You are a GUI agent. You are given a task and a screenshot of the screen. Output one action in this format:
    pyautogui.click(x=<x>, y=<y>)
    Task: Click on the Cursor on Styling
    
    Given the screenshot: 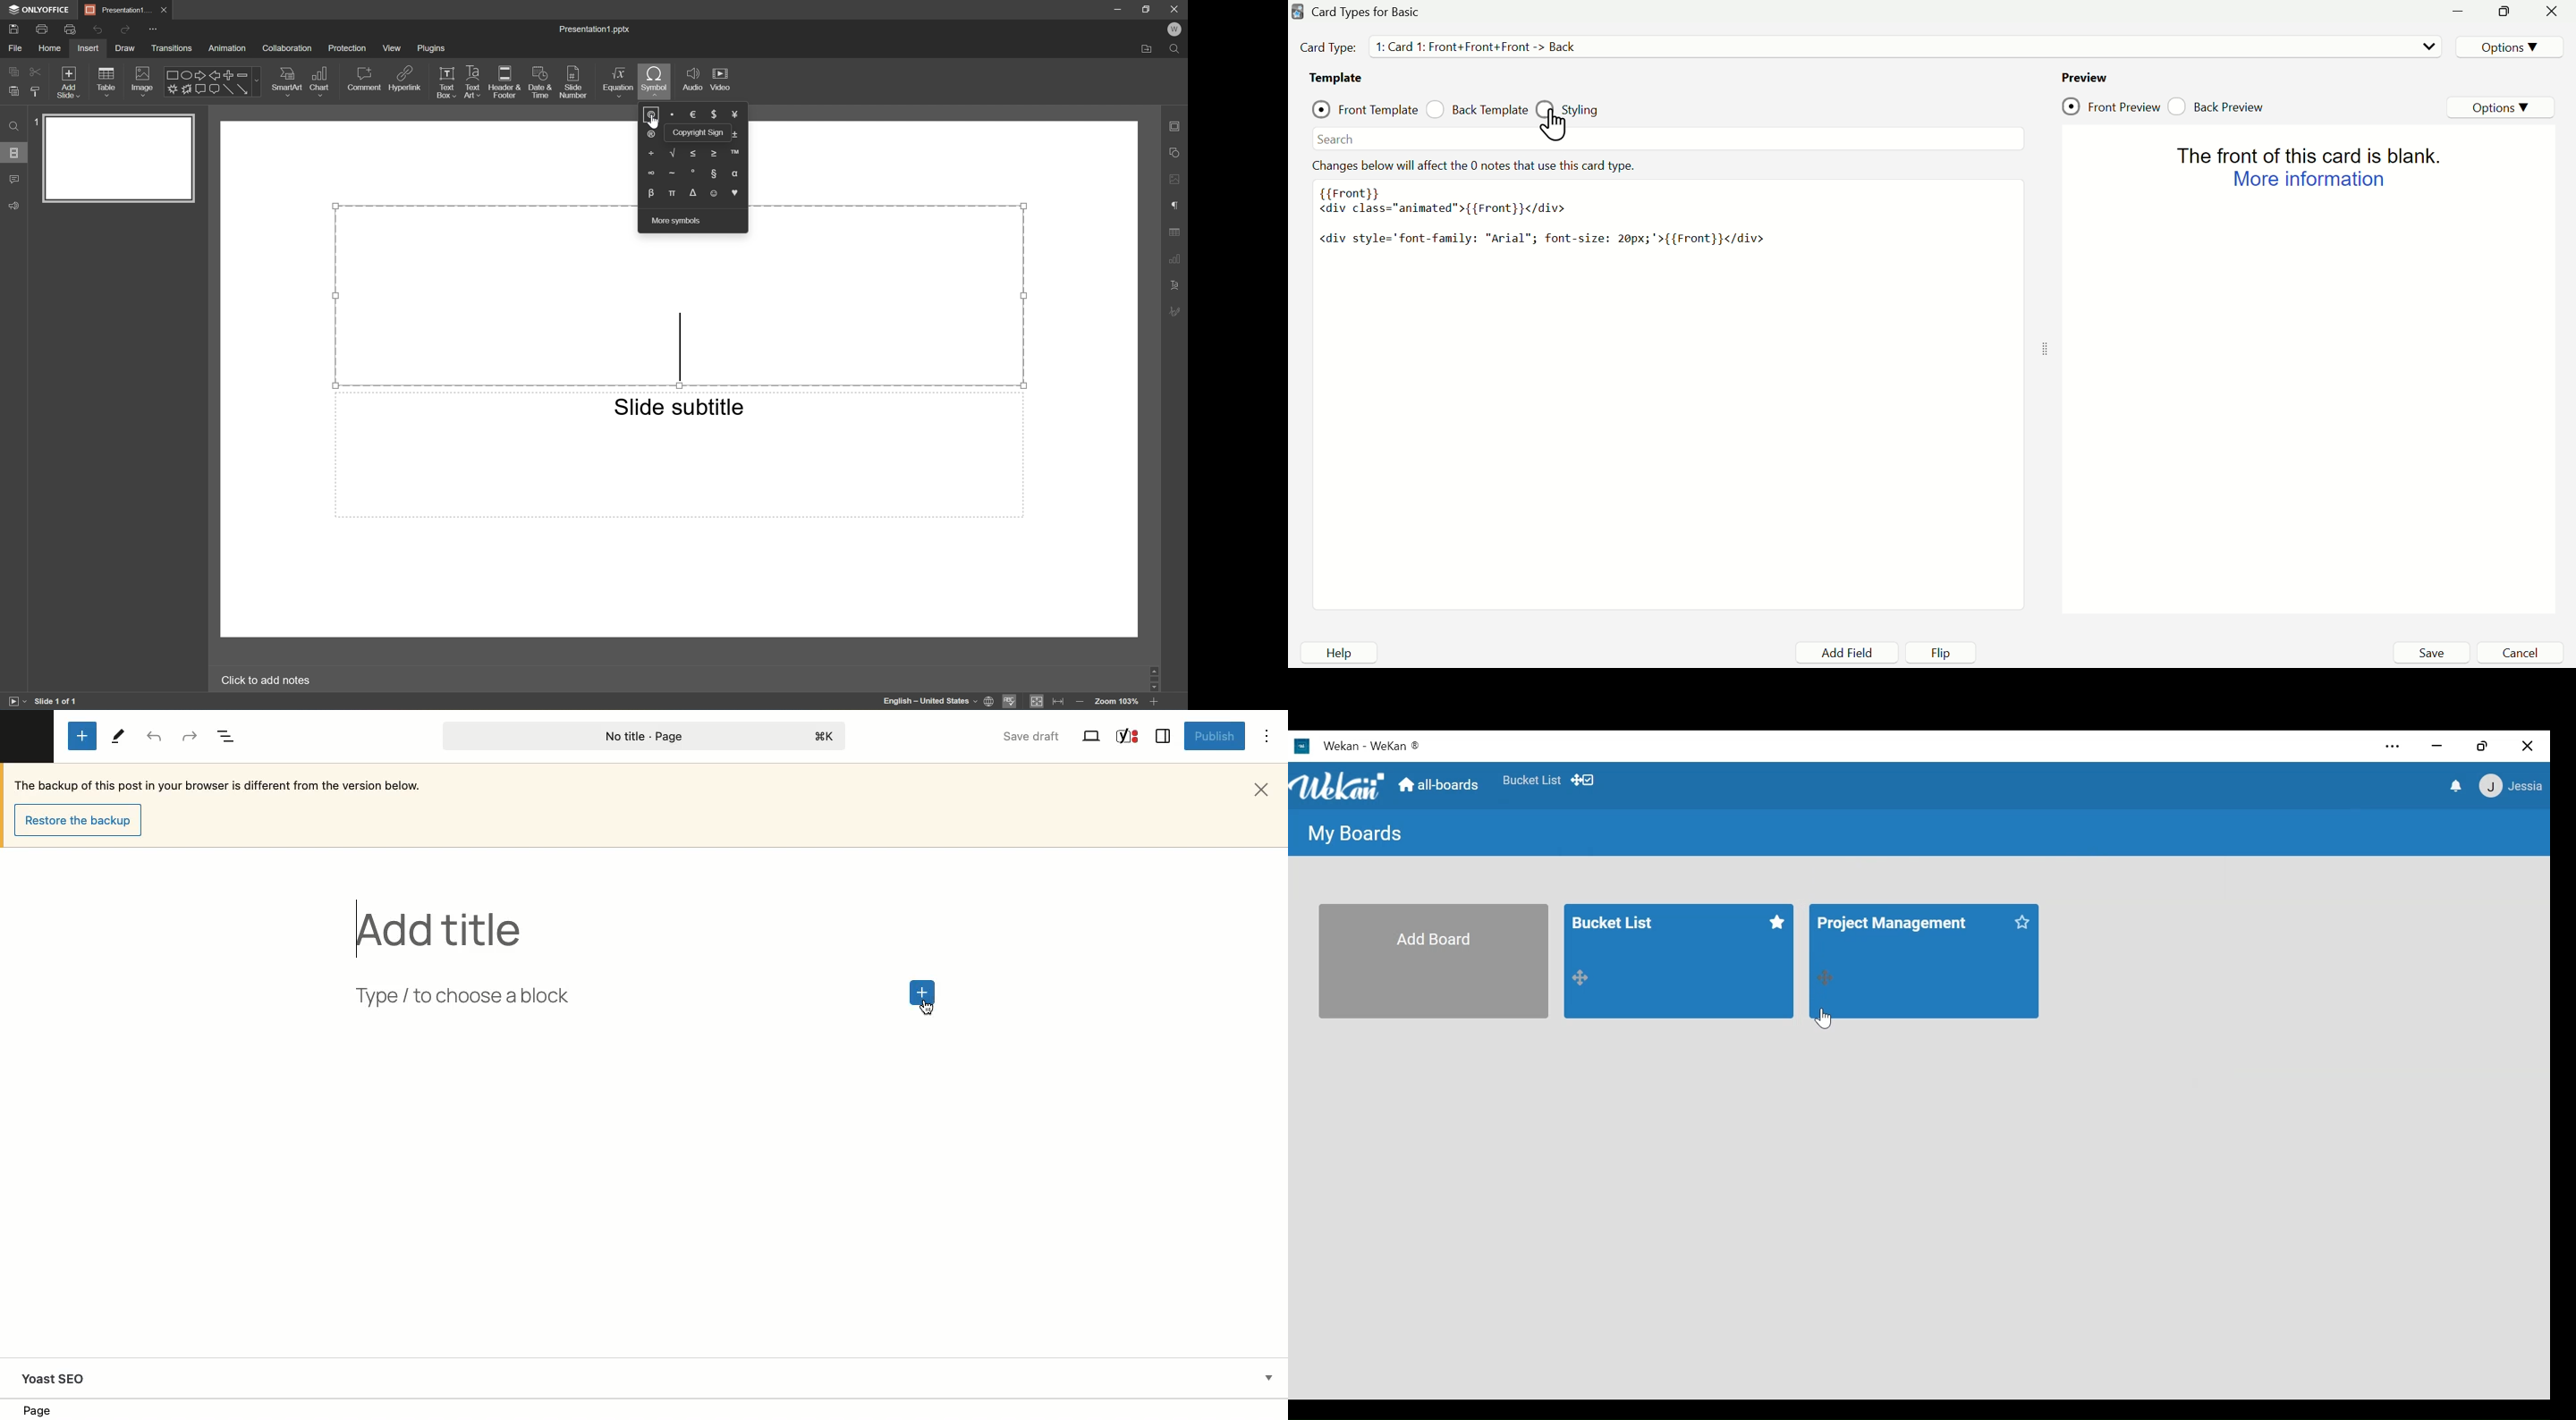 What is the action you would take?
    pyautogui.click(x=1561, y=127)
    